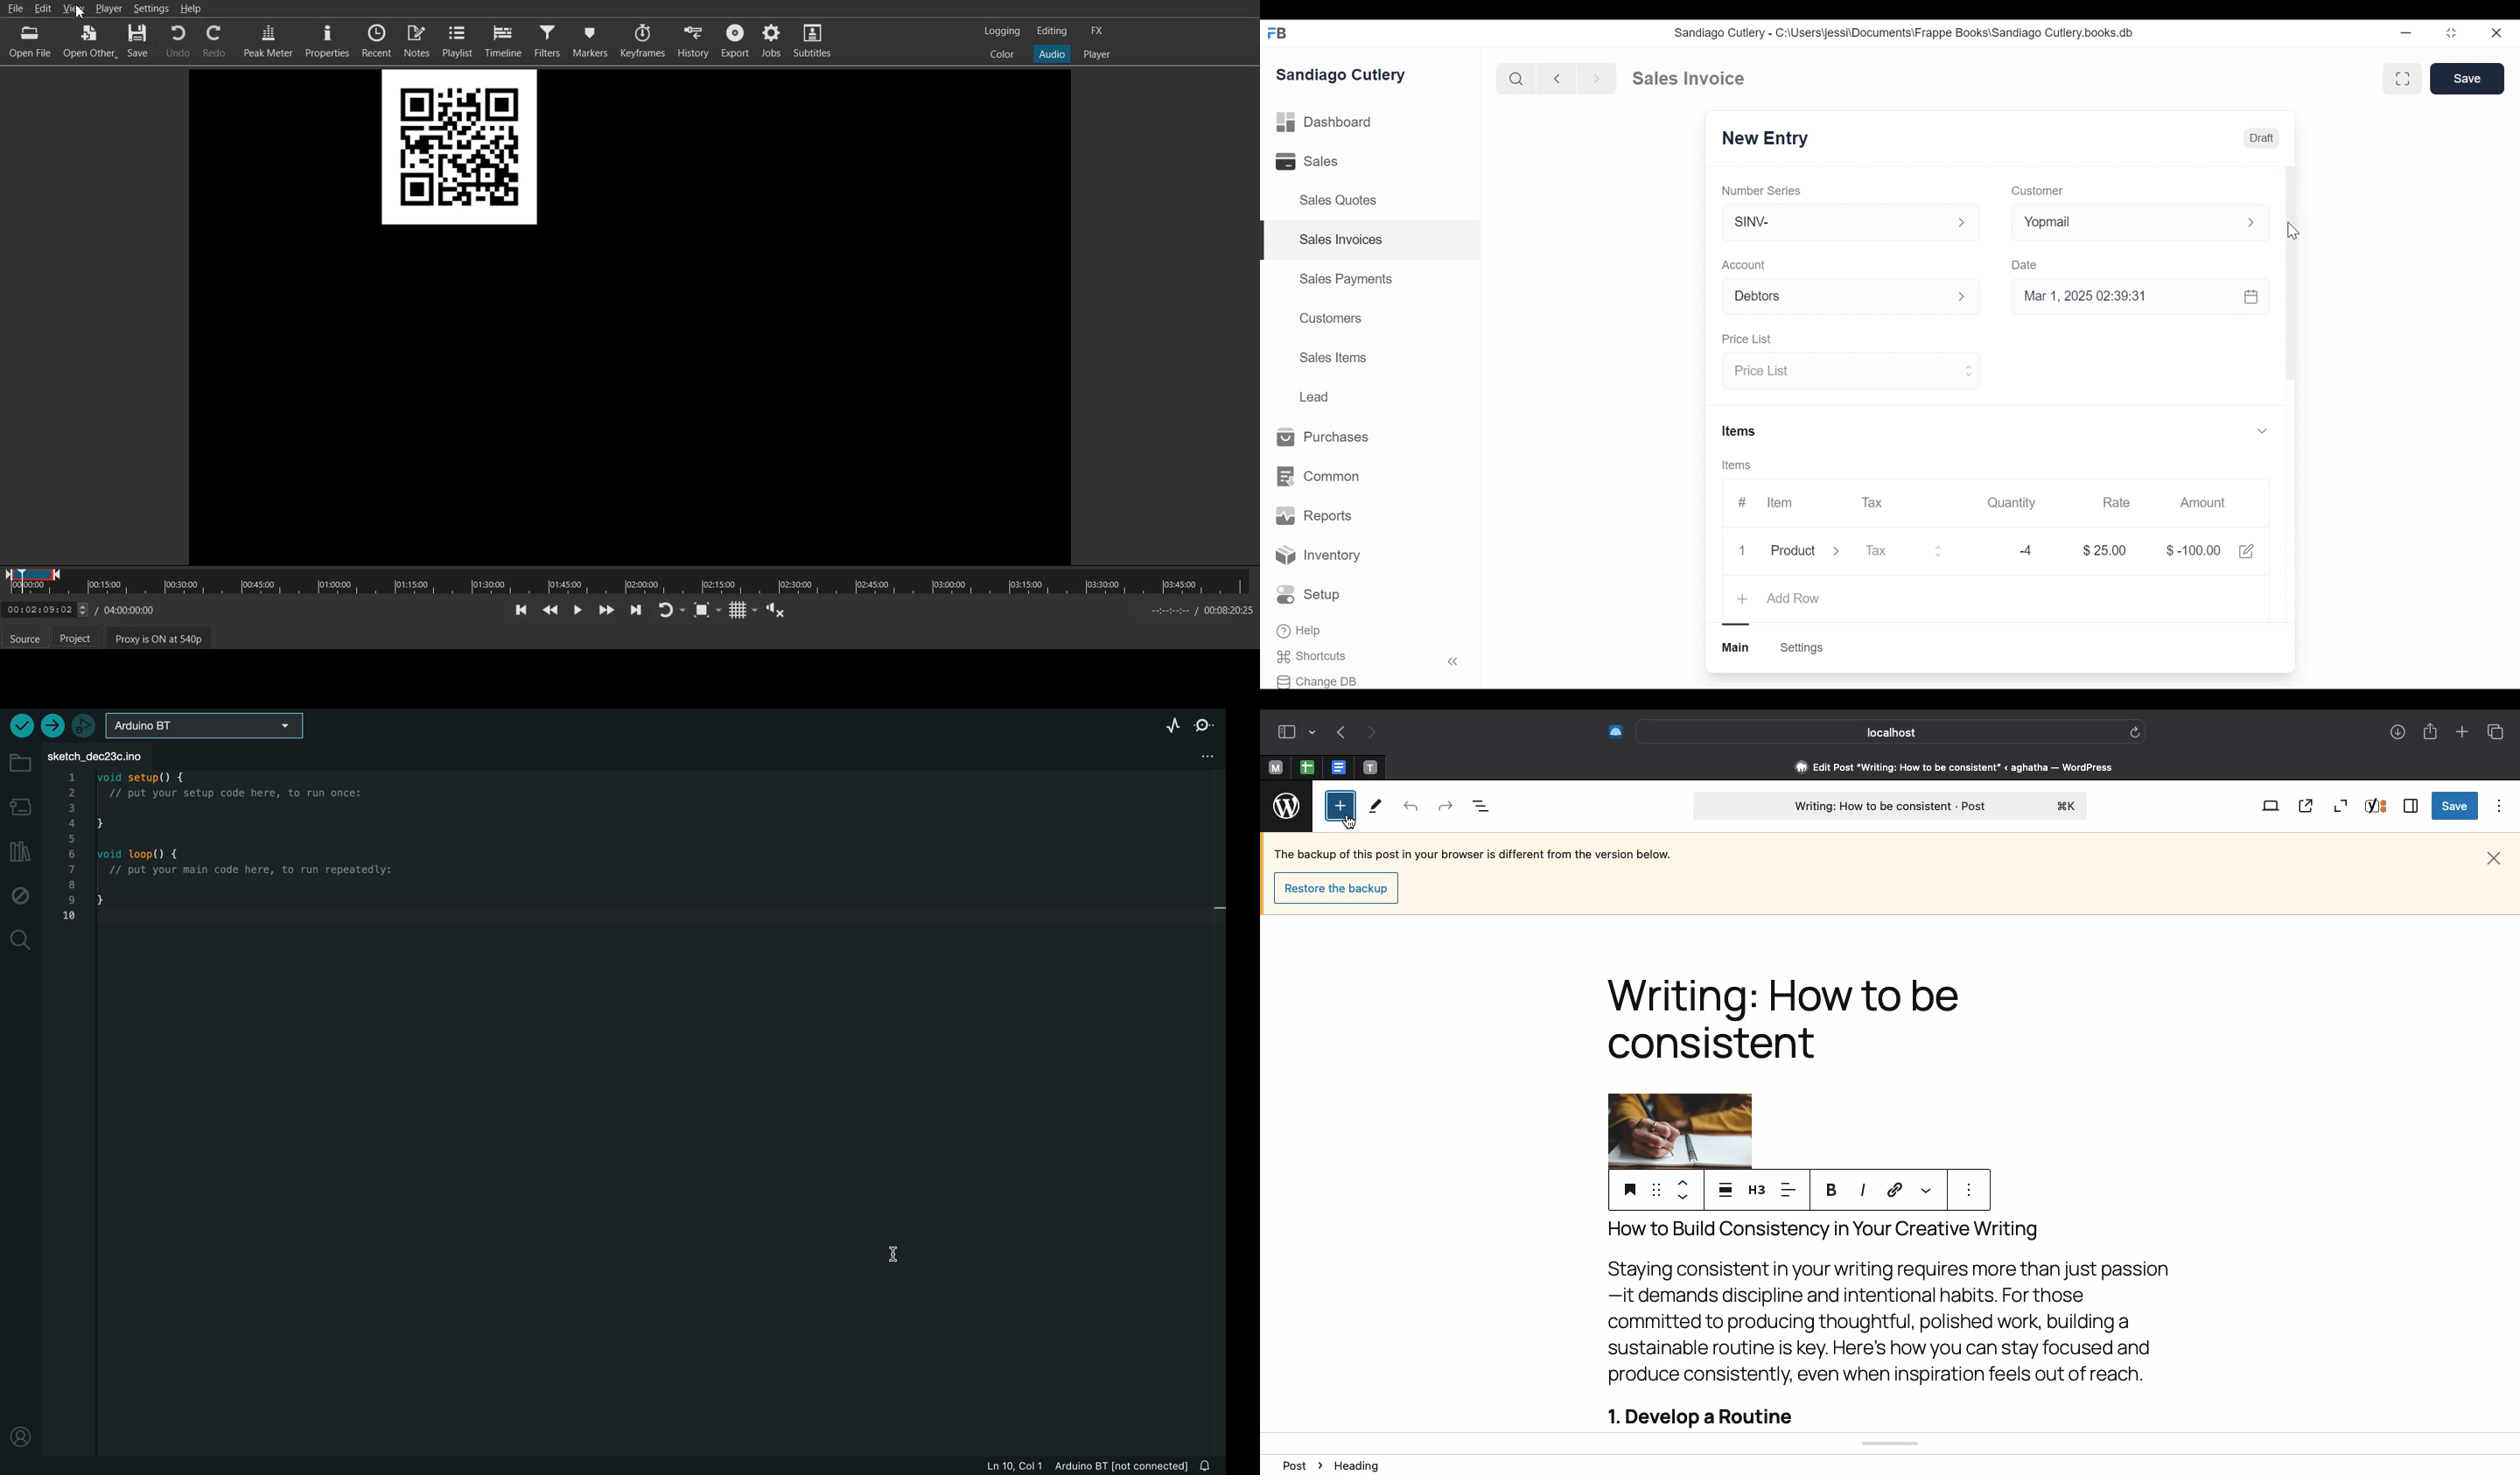 The height and width of the screenshot is (1484, 2520). Describe the element at coordinates (1972, 1189) in the screenshot. I see `options` at that location.